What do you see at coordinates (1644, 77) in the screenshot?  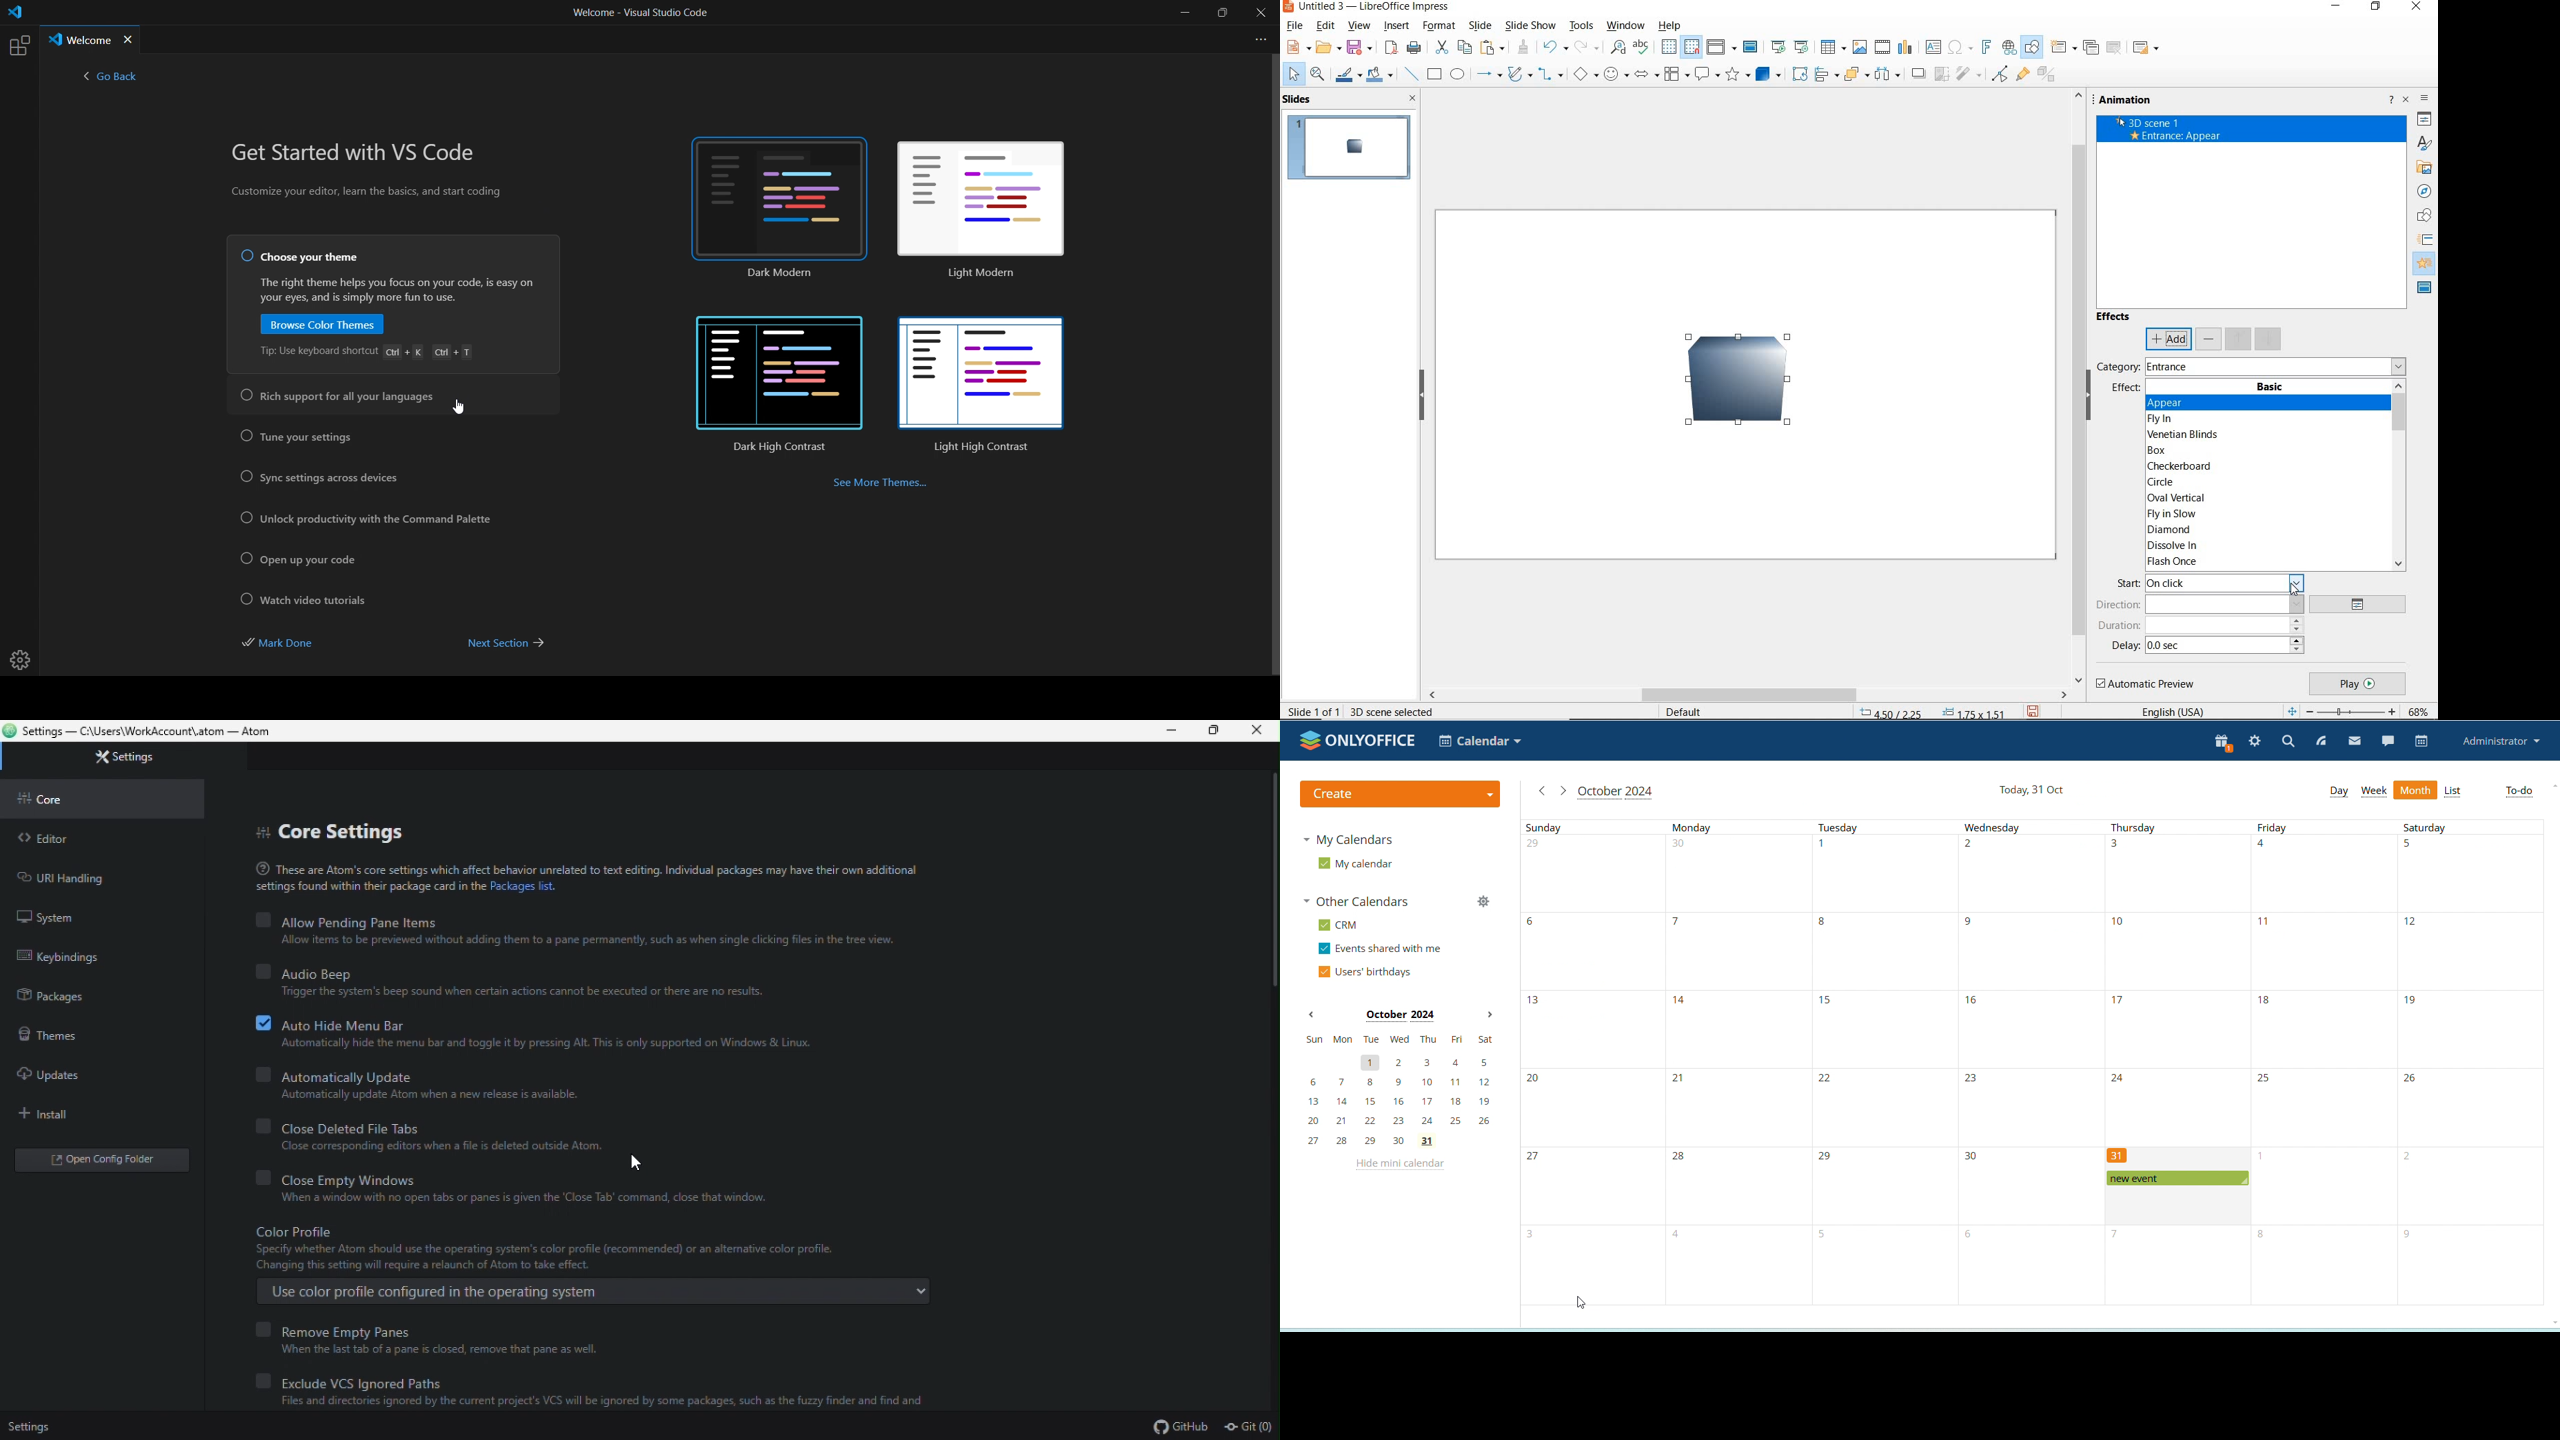 I see `block arrows` at bounding box center [1644, 77].